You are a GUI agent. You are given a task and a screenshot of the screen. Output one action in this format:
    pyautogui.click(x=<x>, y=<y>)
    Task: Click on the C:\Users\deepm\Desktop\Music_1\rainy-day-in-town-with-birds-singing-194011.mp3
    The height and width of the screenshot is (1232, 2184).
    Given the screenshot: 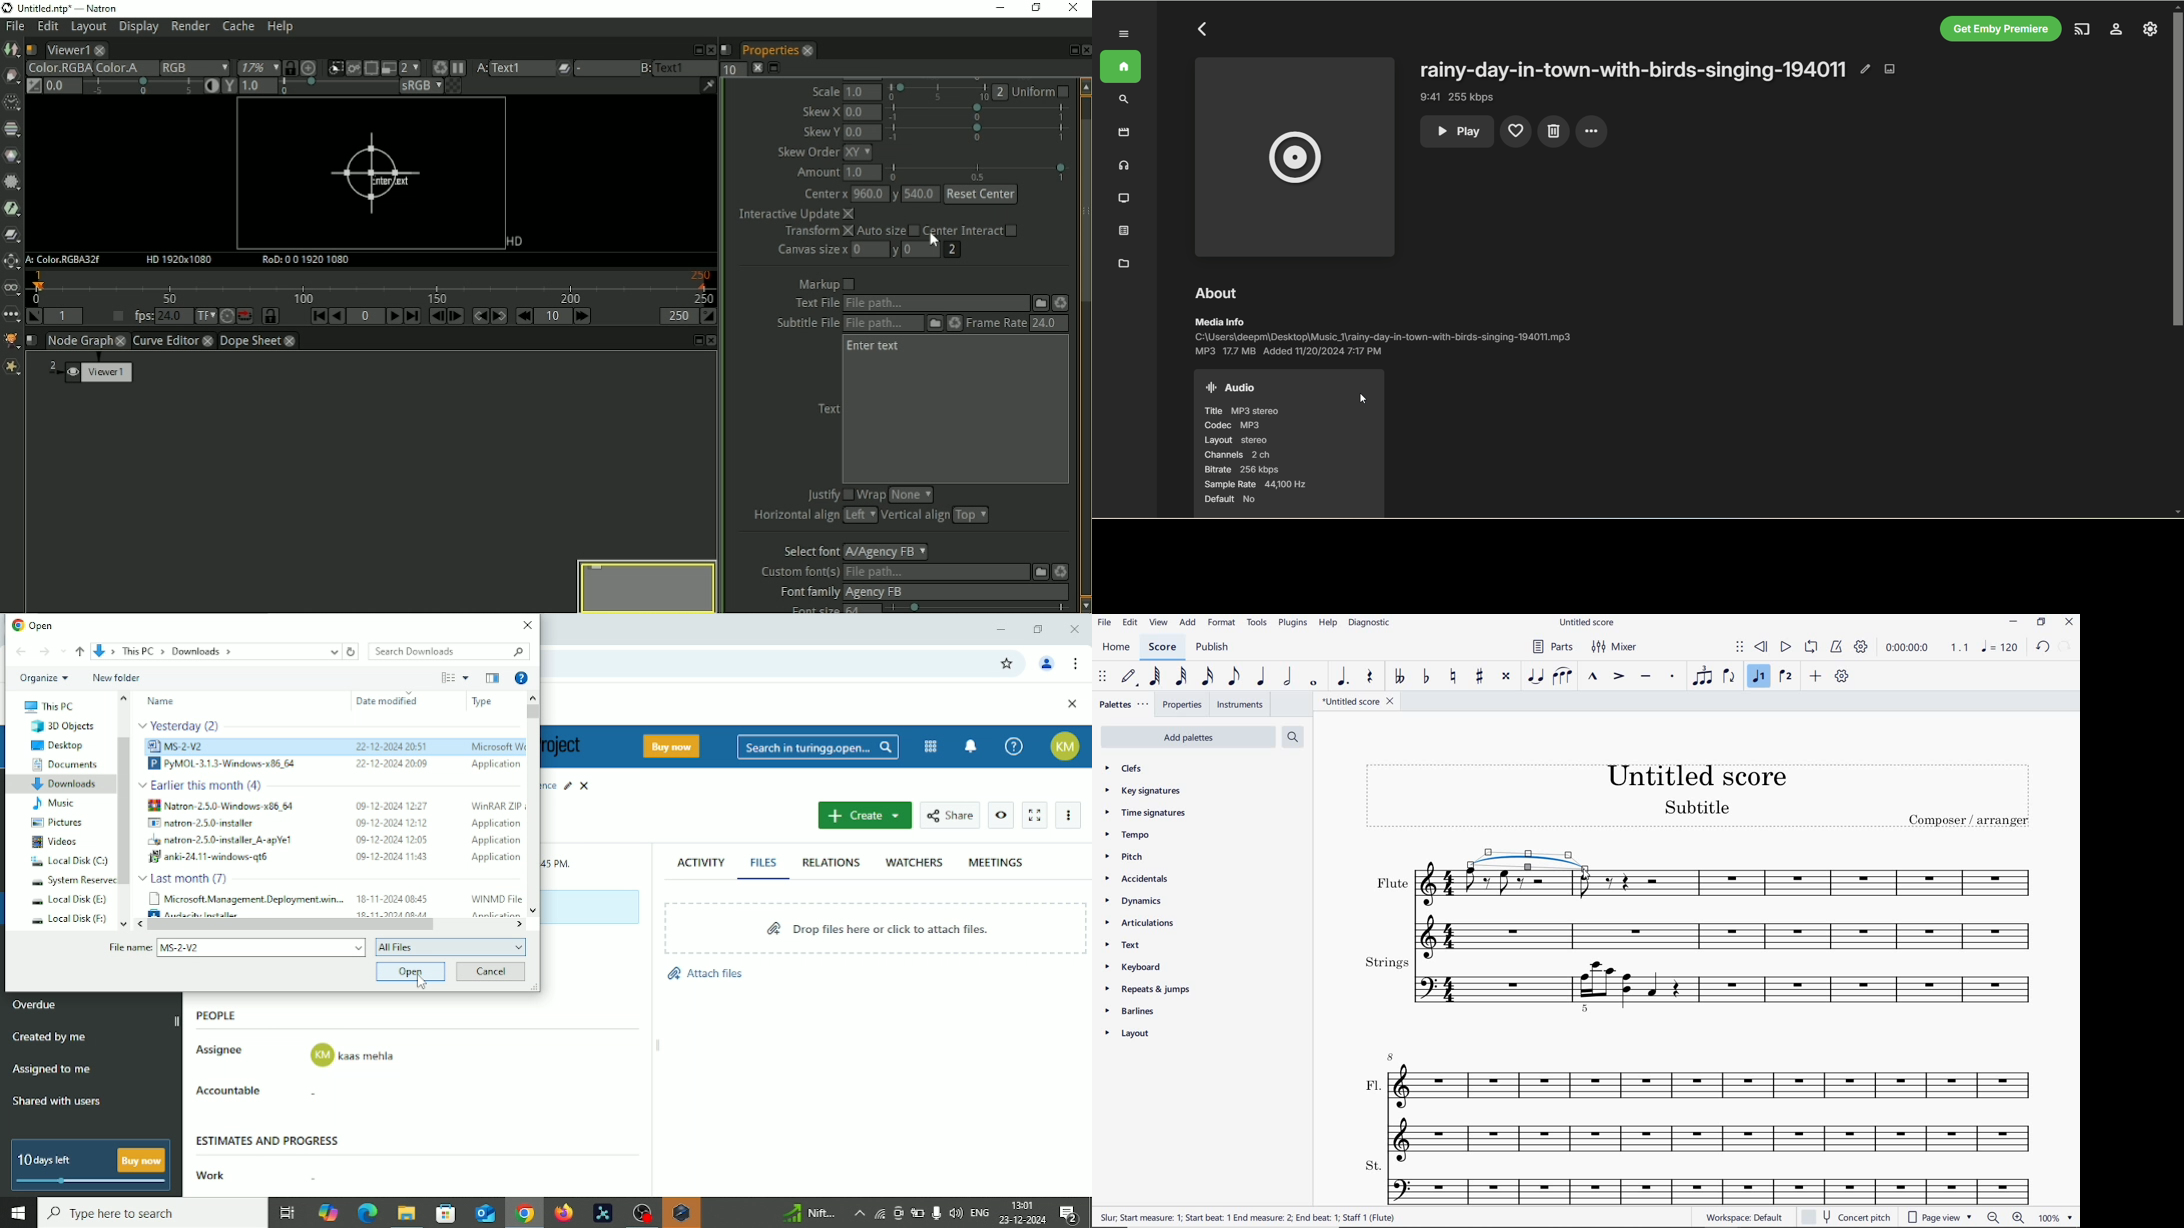 What is the action you would take?
    pyautogui.click(x=1384, y=337)
    